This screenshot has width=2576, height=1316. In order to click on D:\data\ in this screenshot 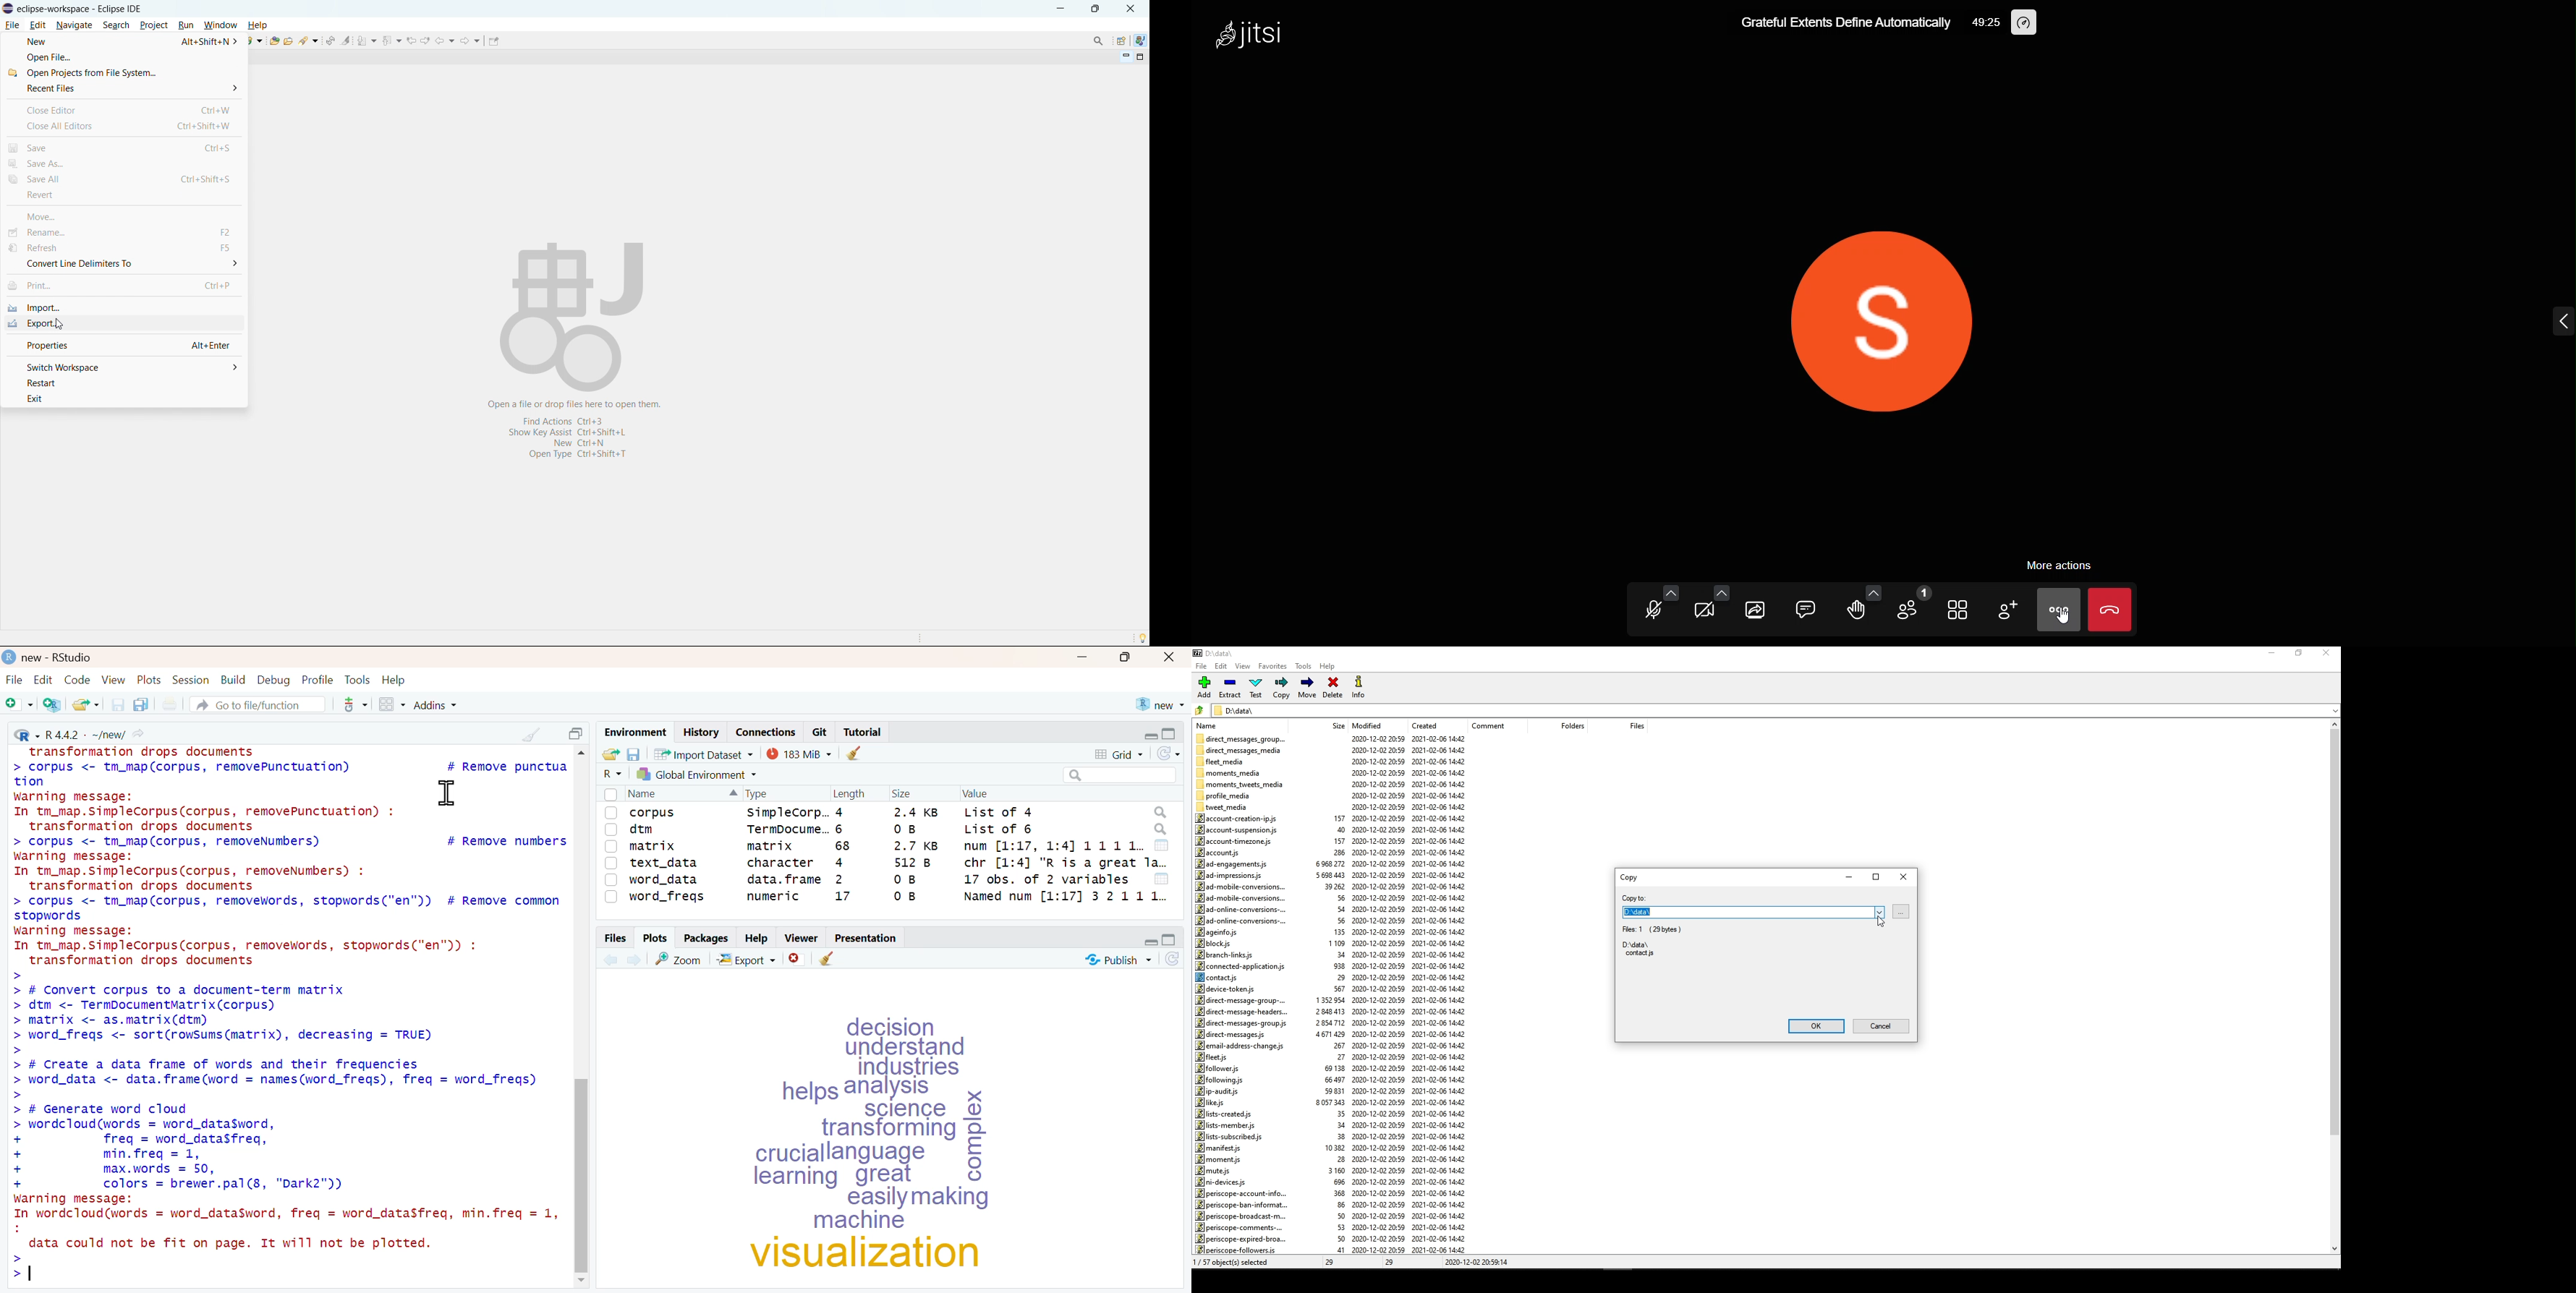, I will do `click(1237, 710)`.